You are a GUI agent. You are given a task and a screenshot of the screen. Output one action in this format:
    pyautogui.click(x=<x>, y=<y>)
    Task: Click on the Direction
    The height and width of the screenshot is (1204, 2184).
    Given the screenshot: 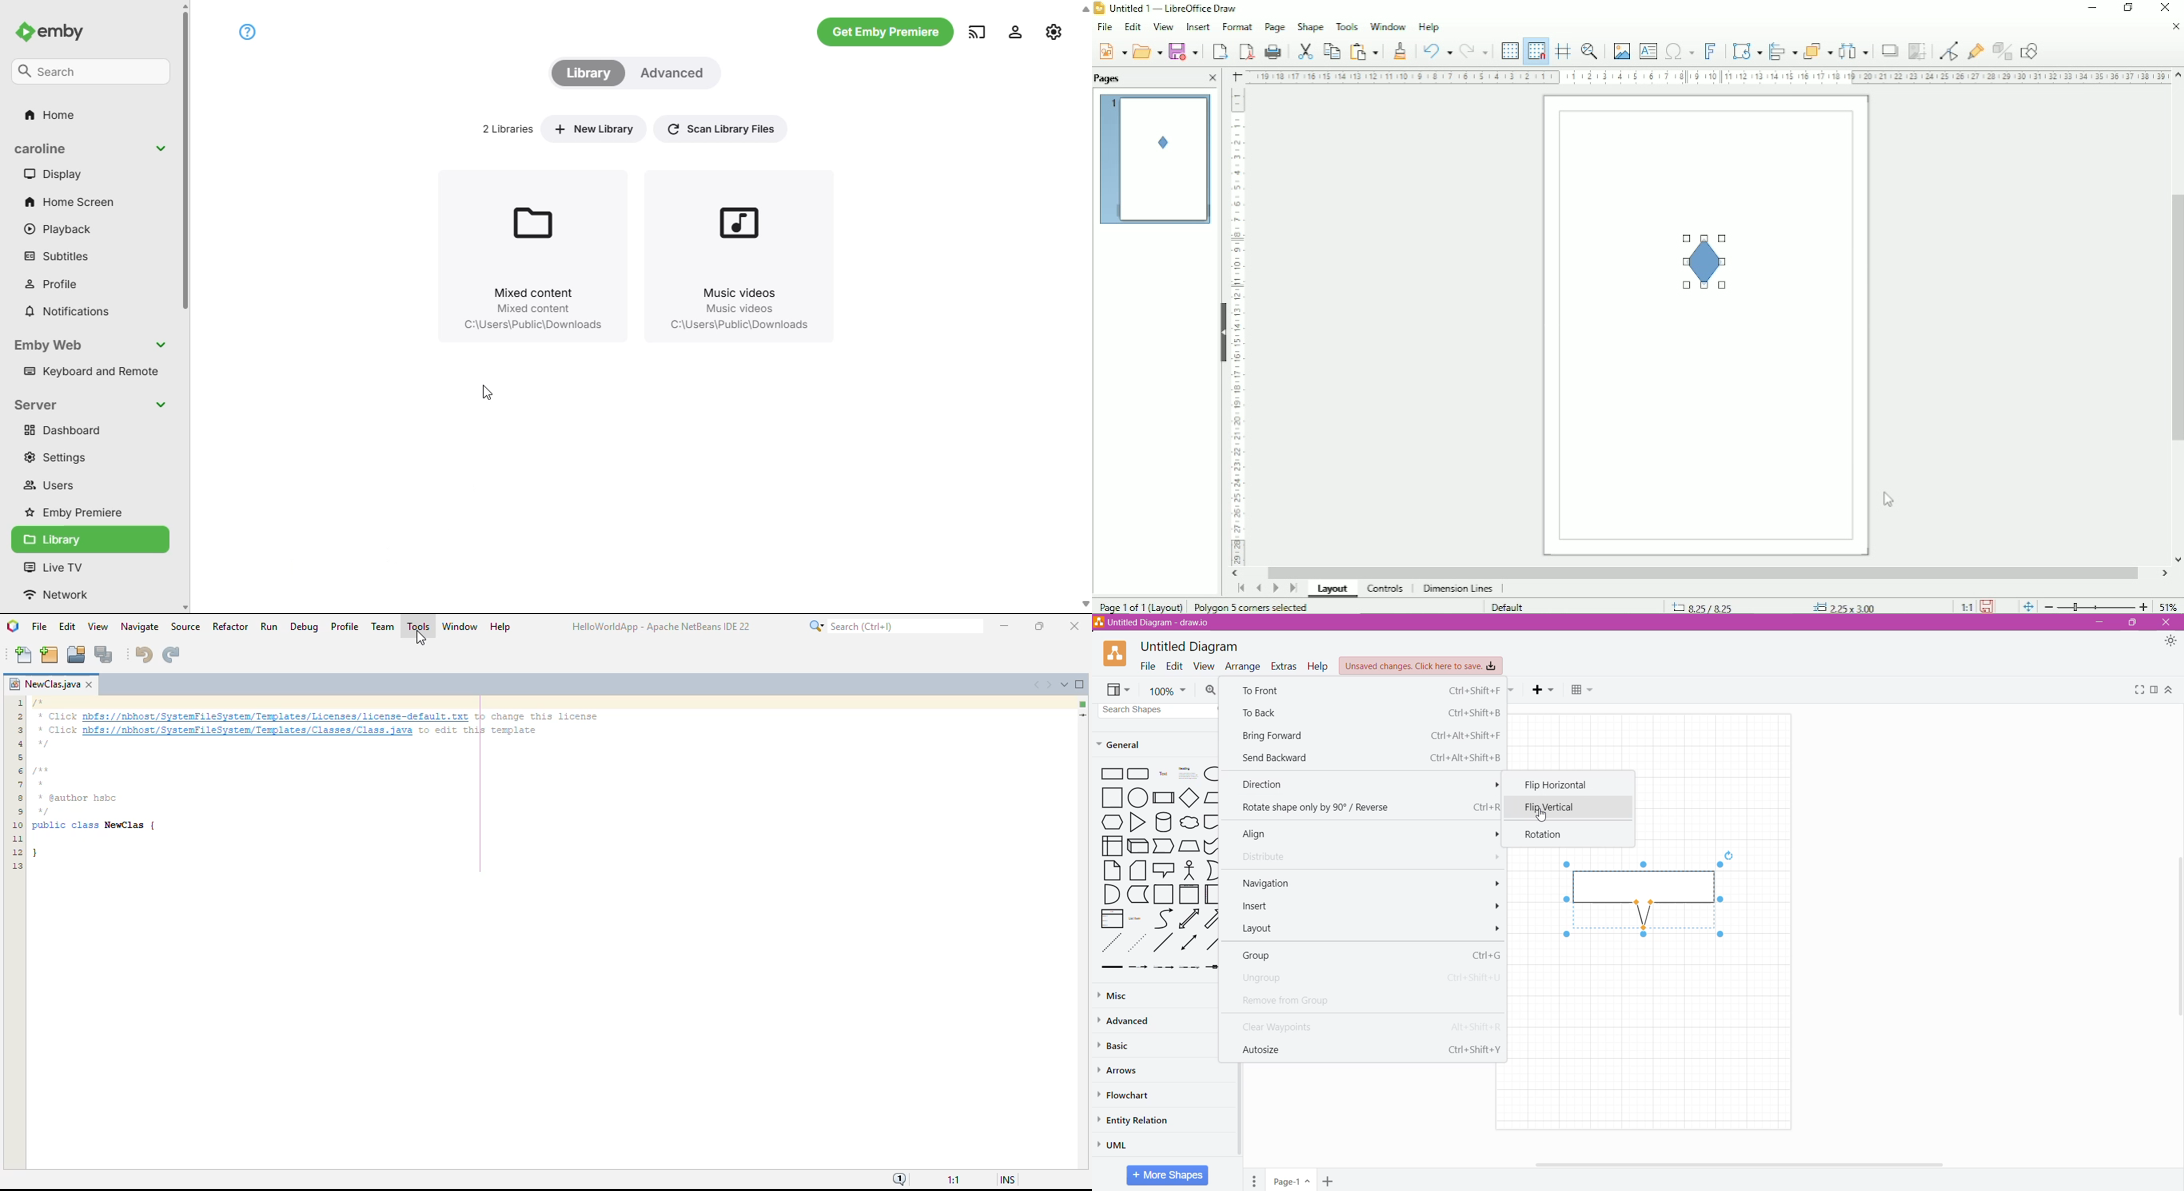 What is the action you would take?
    pyautogui.click(x=1367, y=786)
    